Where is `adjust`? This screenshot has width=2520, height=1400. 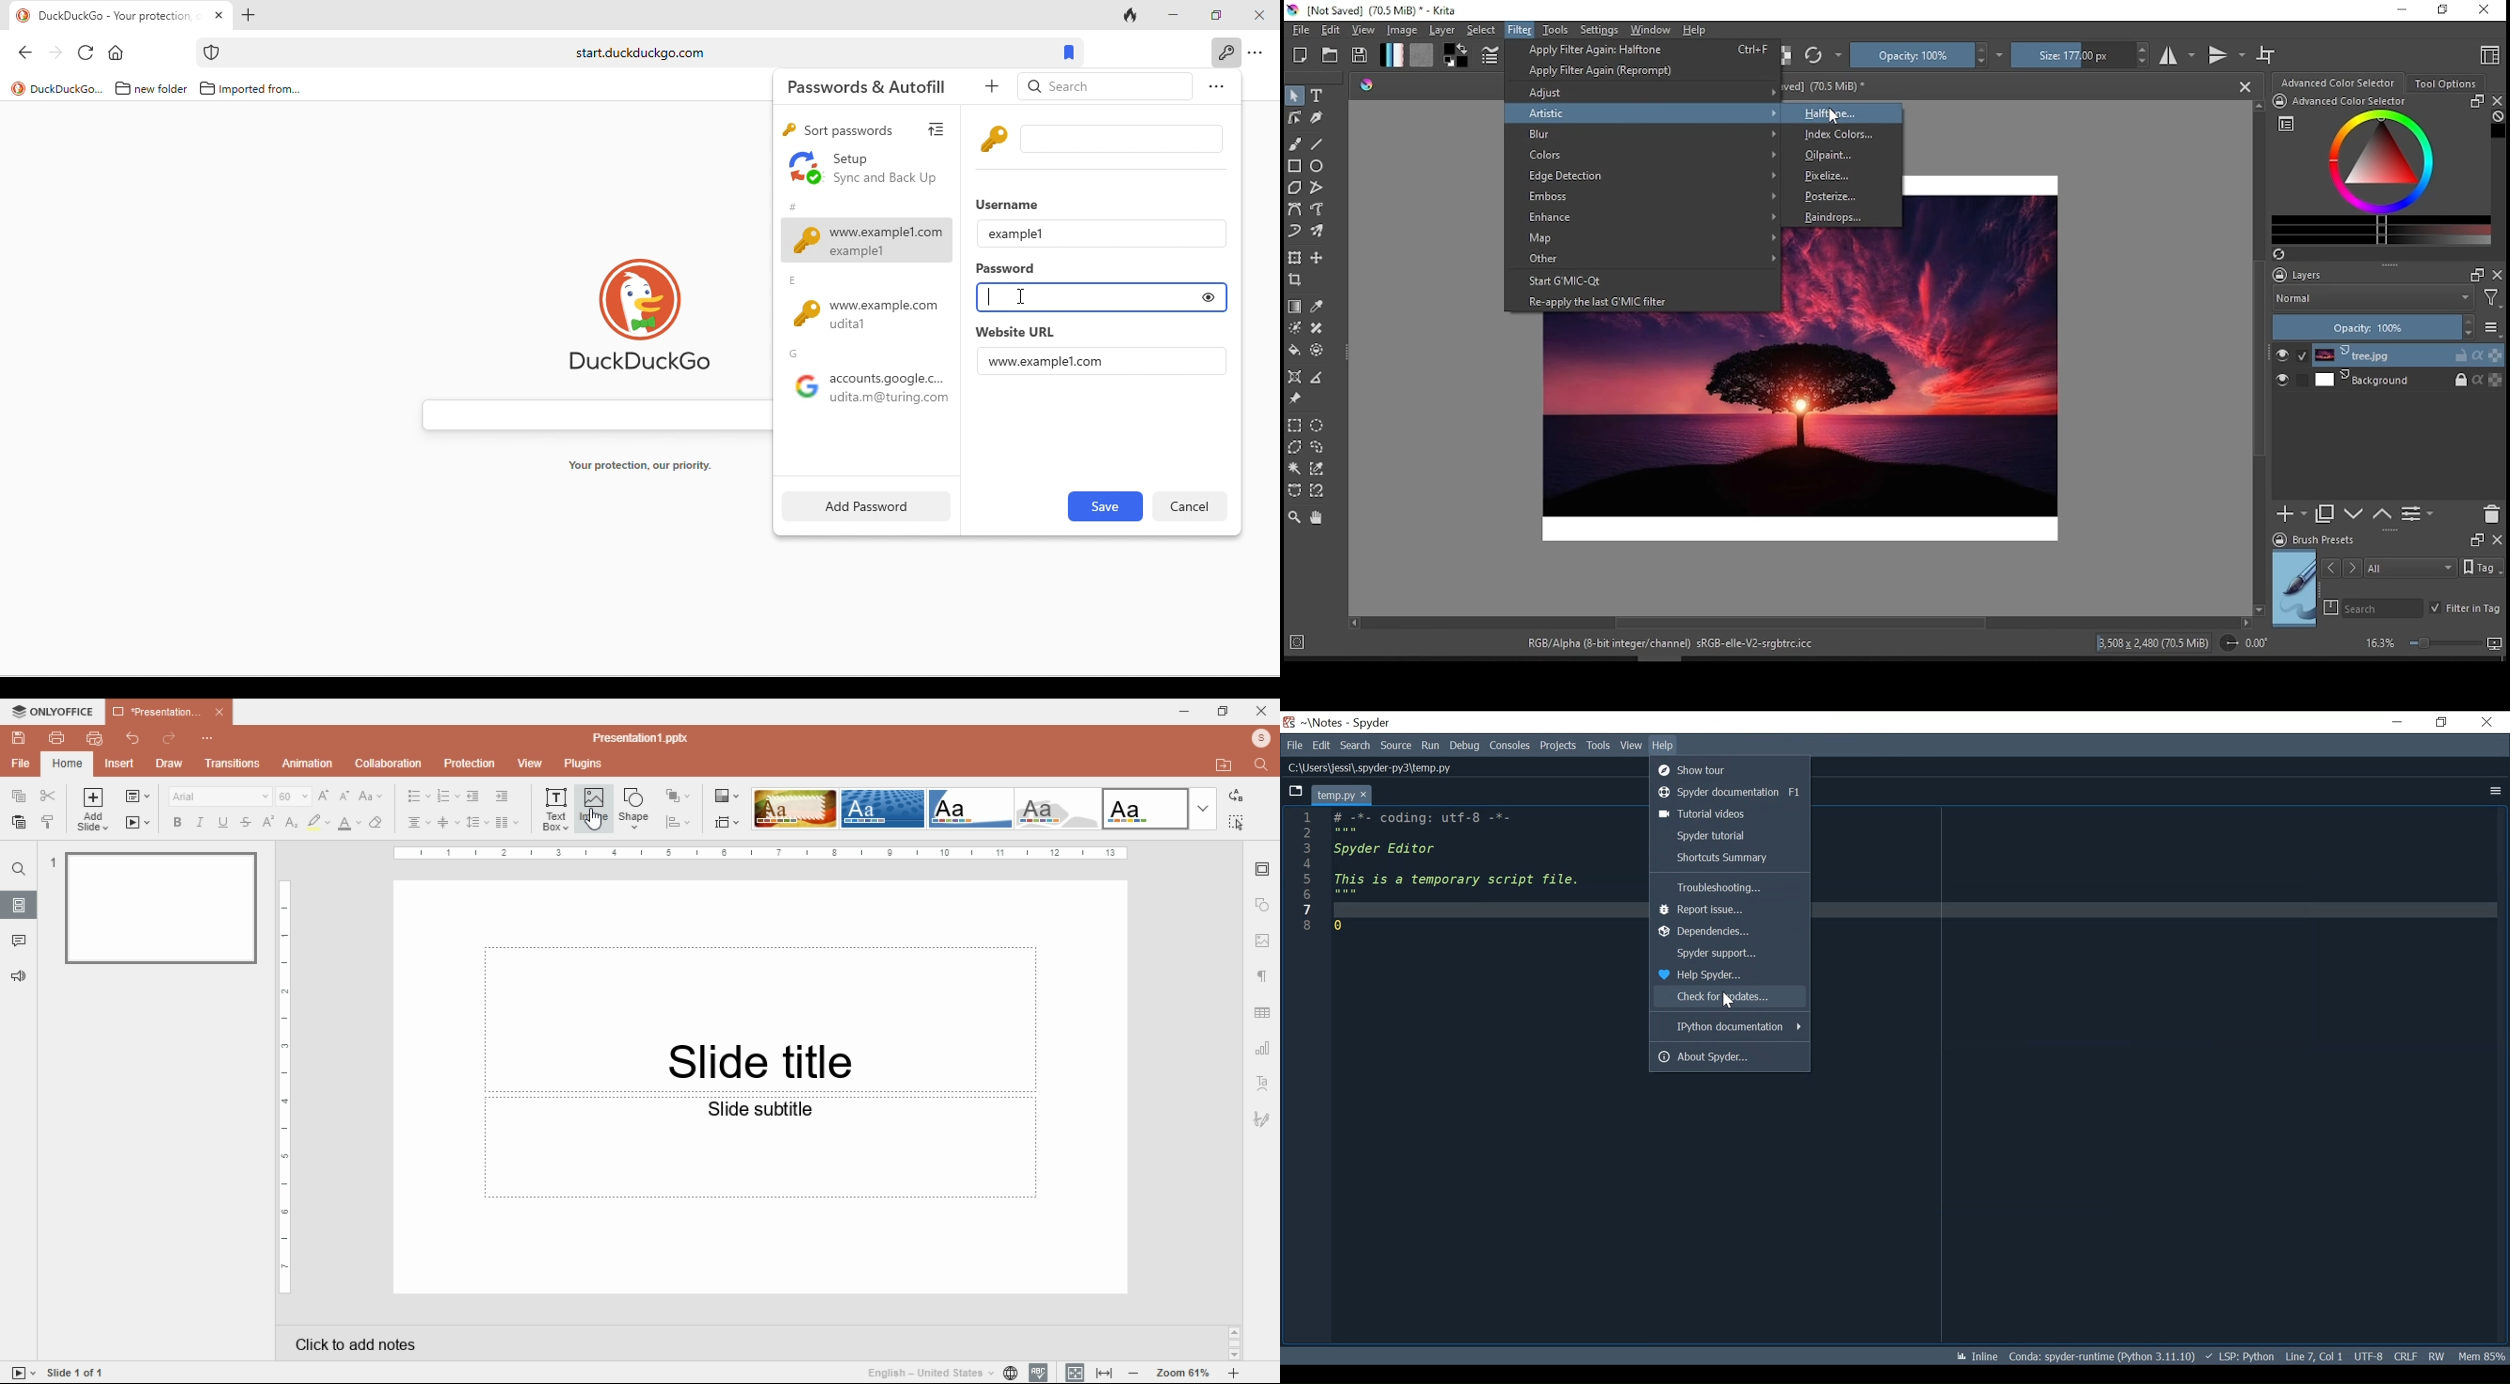
adjust is located at coordinates (1644, 92).